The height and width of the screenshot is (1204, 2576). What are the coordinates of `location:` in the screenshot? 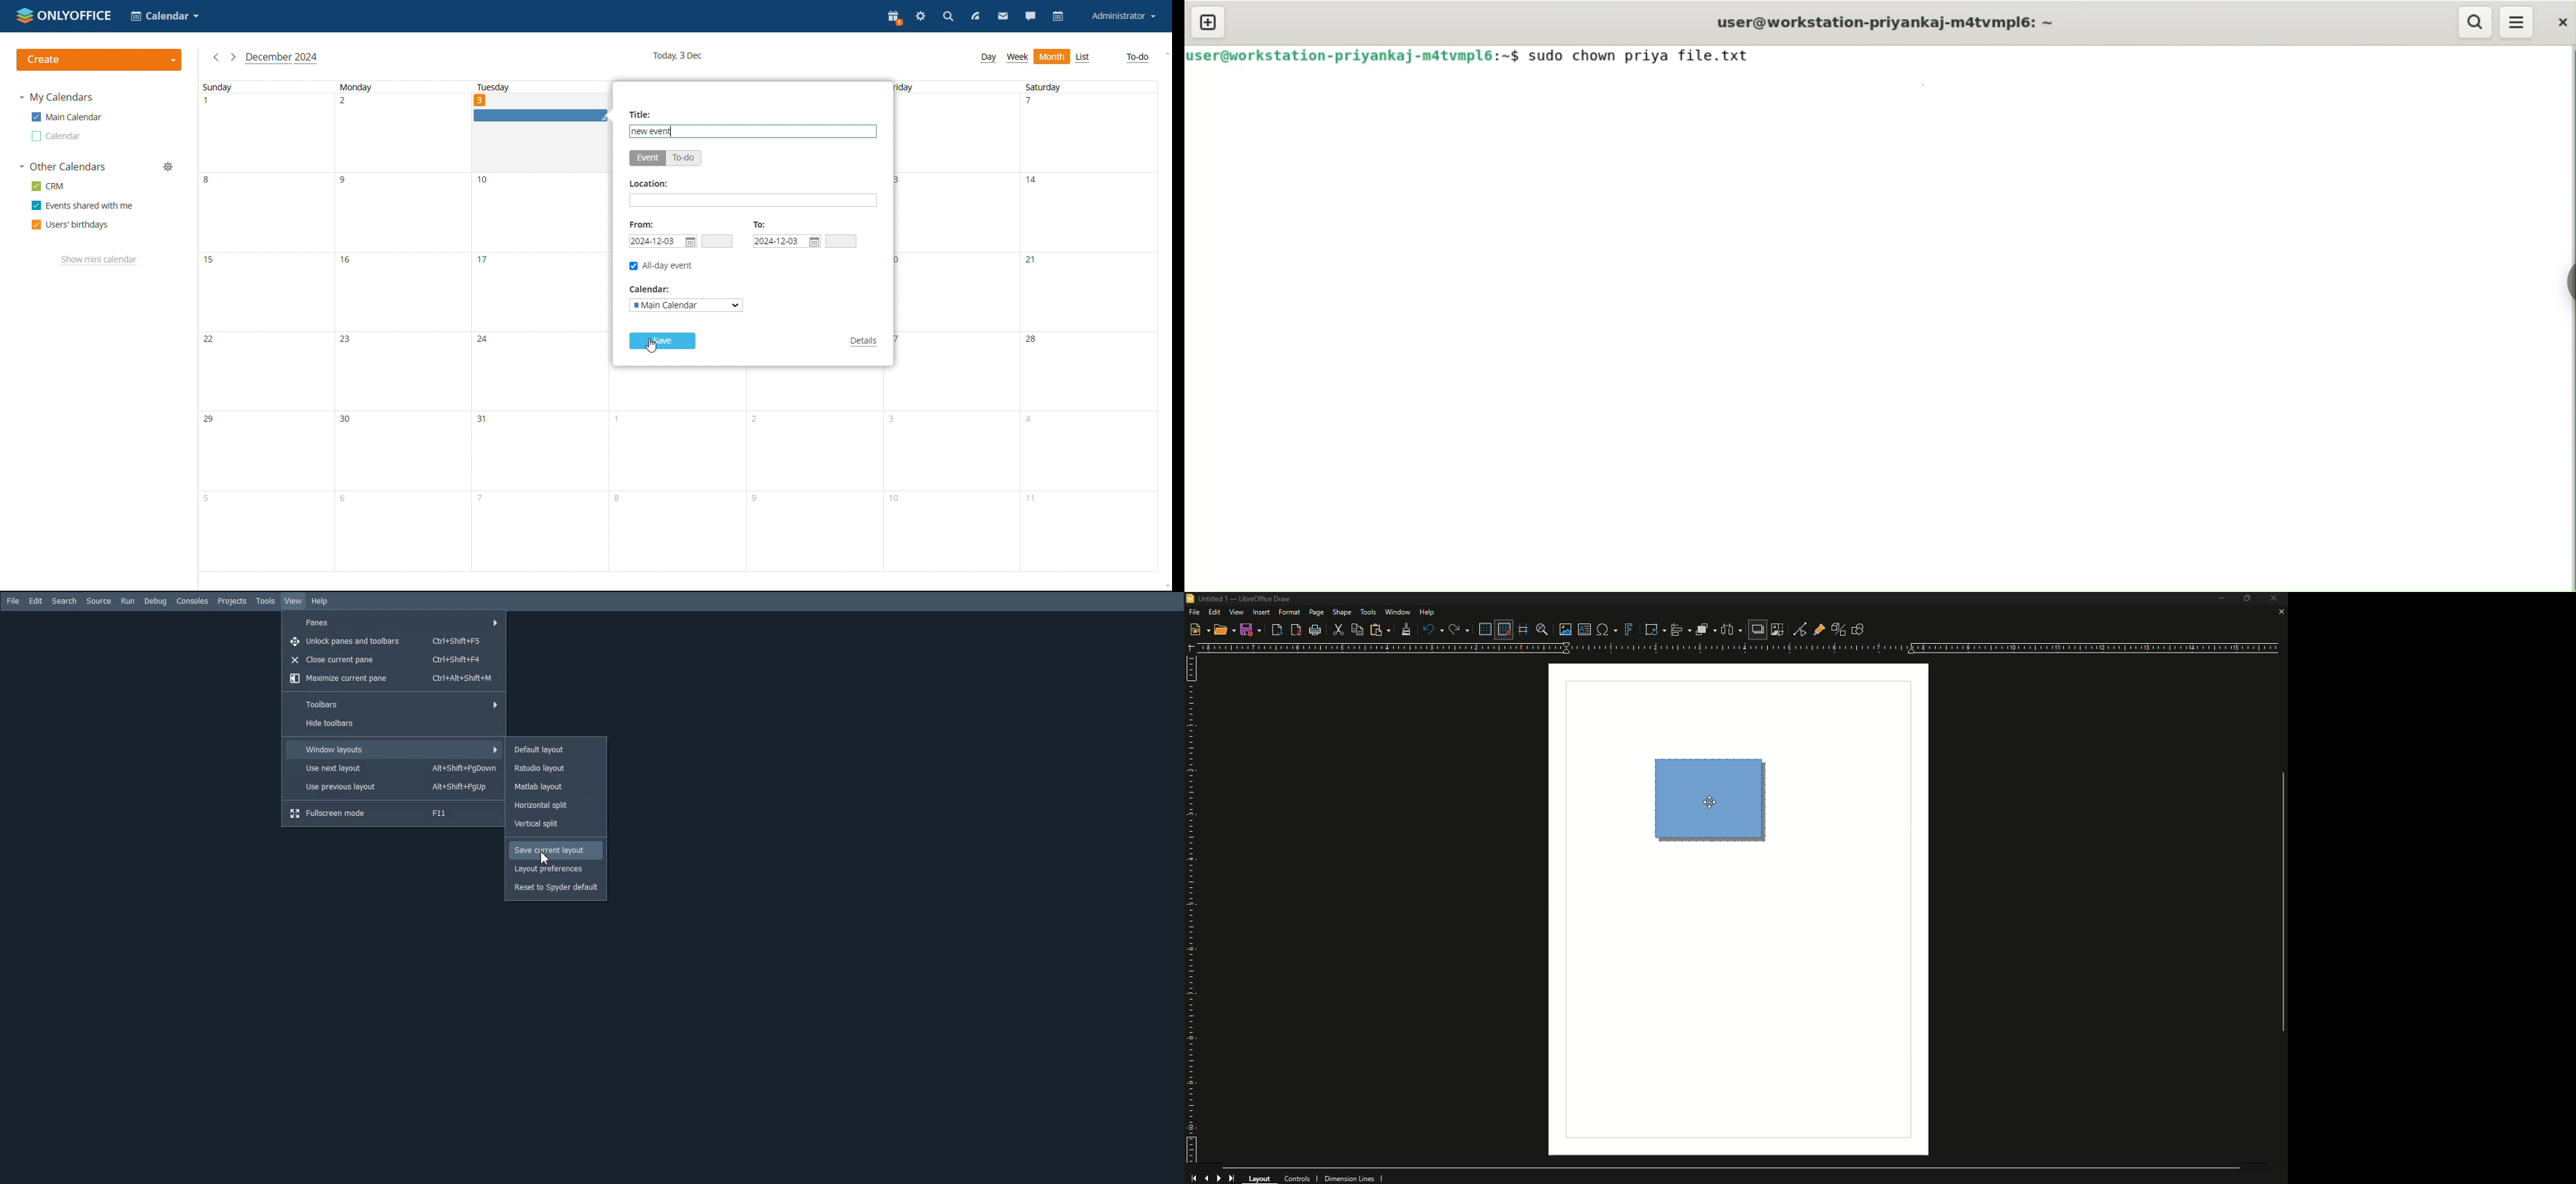 It's located at (653, 183).